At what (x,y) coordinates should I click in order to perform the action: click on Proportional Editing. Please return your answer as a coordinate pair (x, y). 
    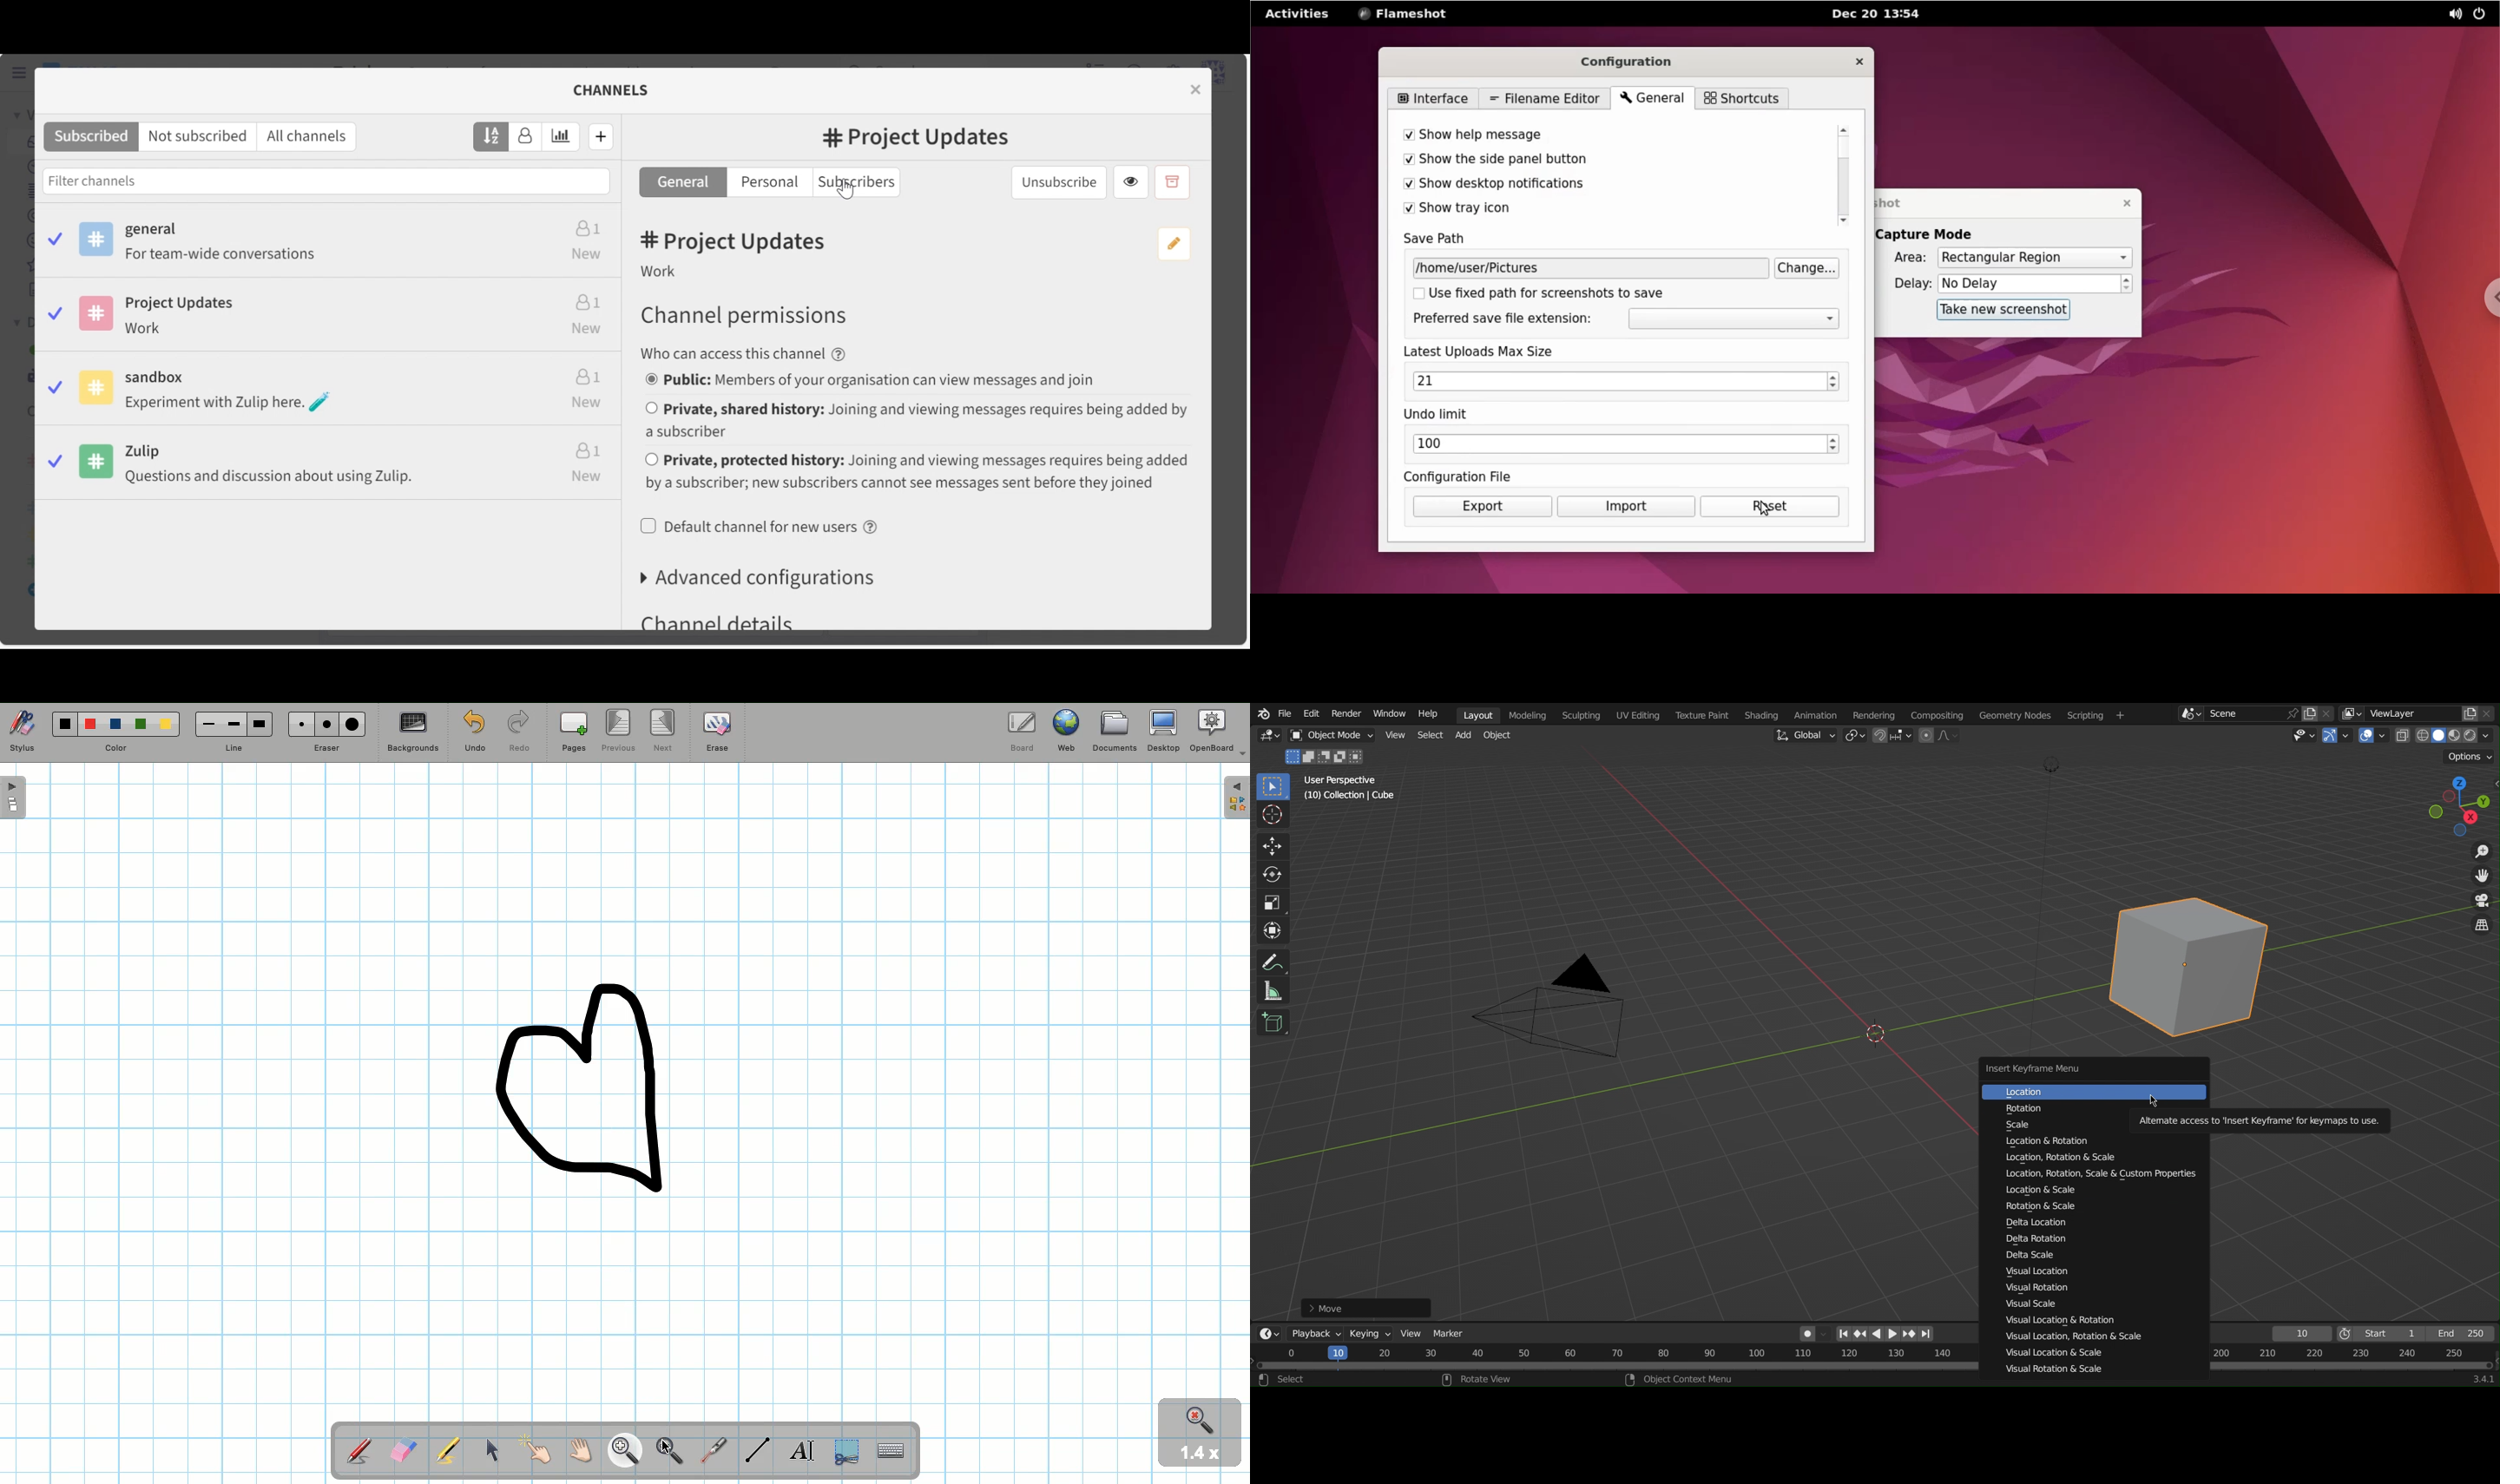
    Looking at the image, I should click on (1940, 736).